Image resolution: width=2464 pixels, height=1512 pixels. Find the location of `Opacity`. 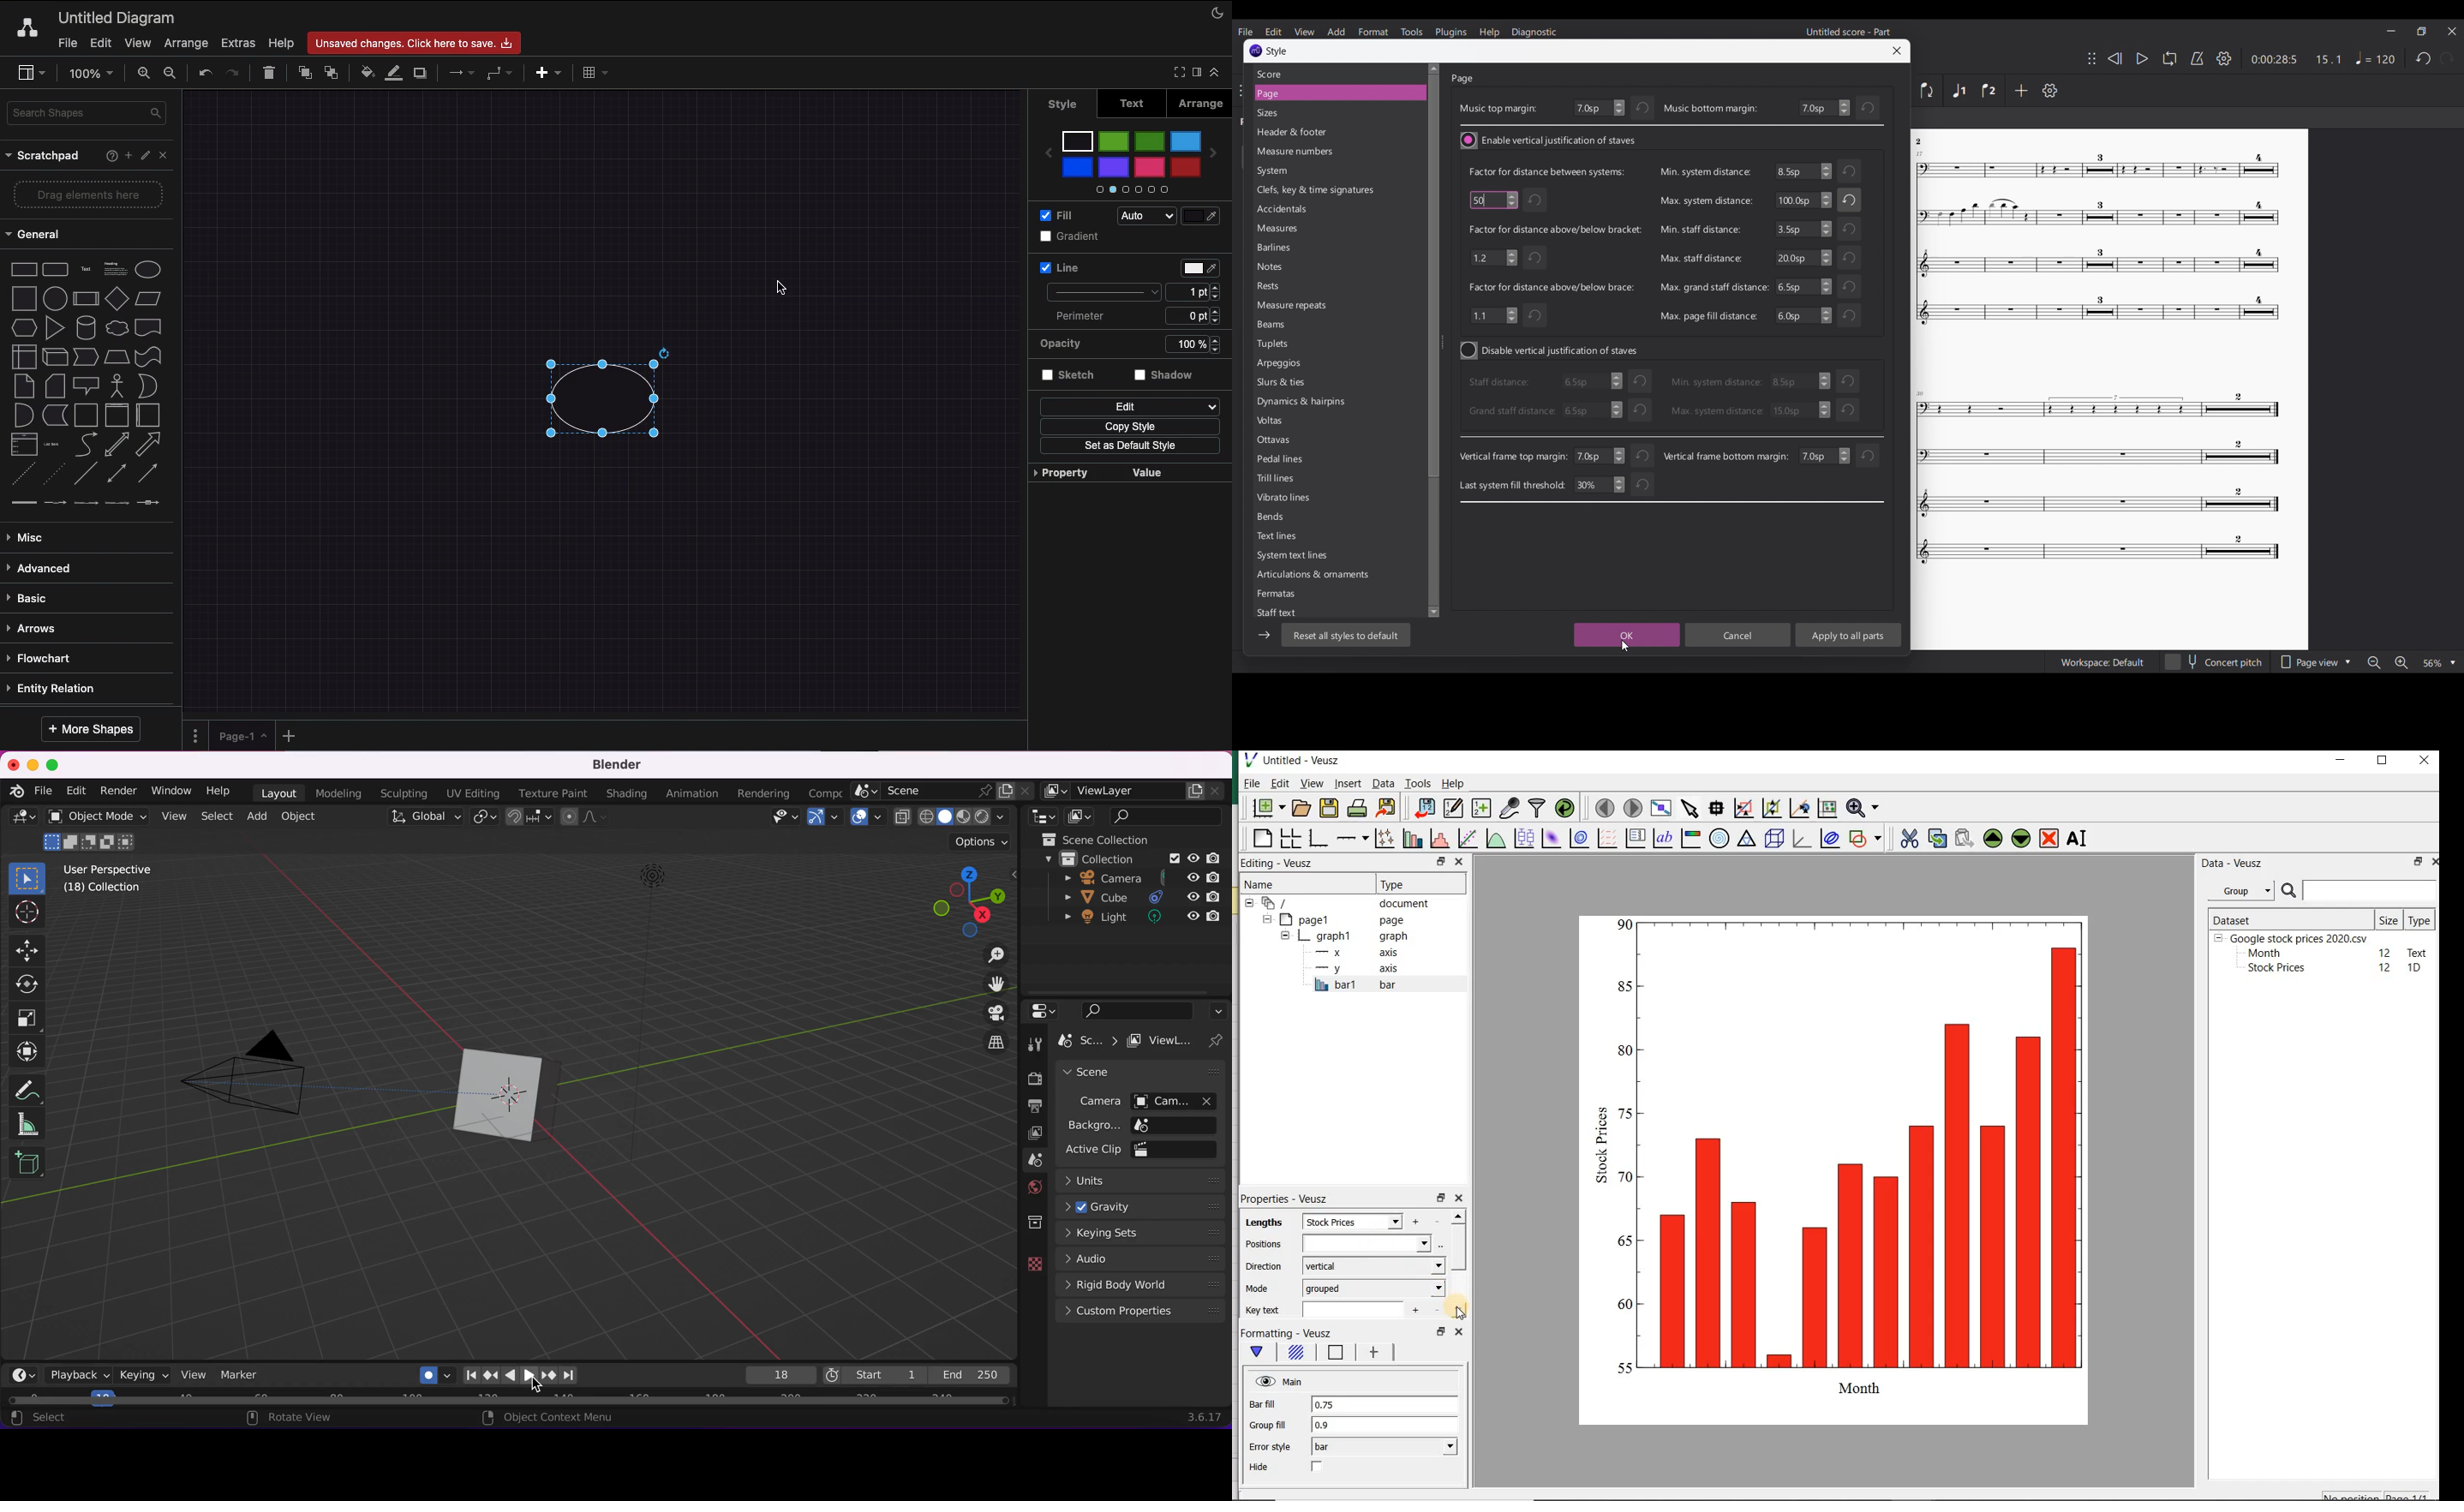

Opacity is located at coordinates (1074, 344).